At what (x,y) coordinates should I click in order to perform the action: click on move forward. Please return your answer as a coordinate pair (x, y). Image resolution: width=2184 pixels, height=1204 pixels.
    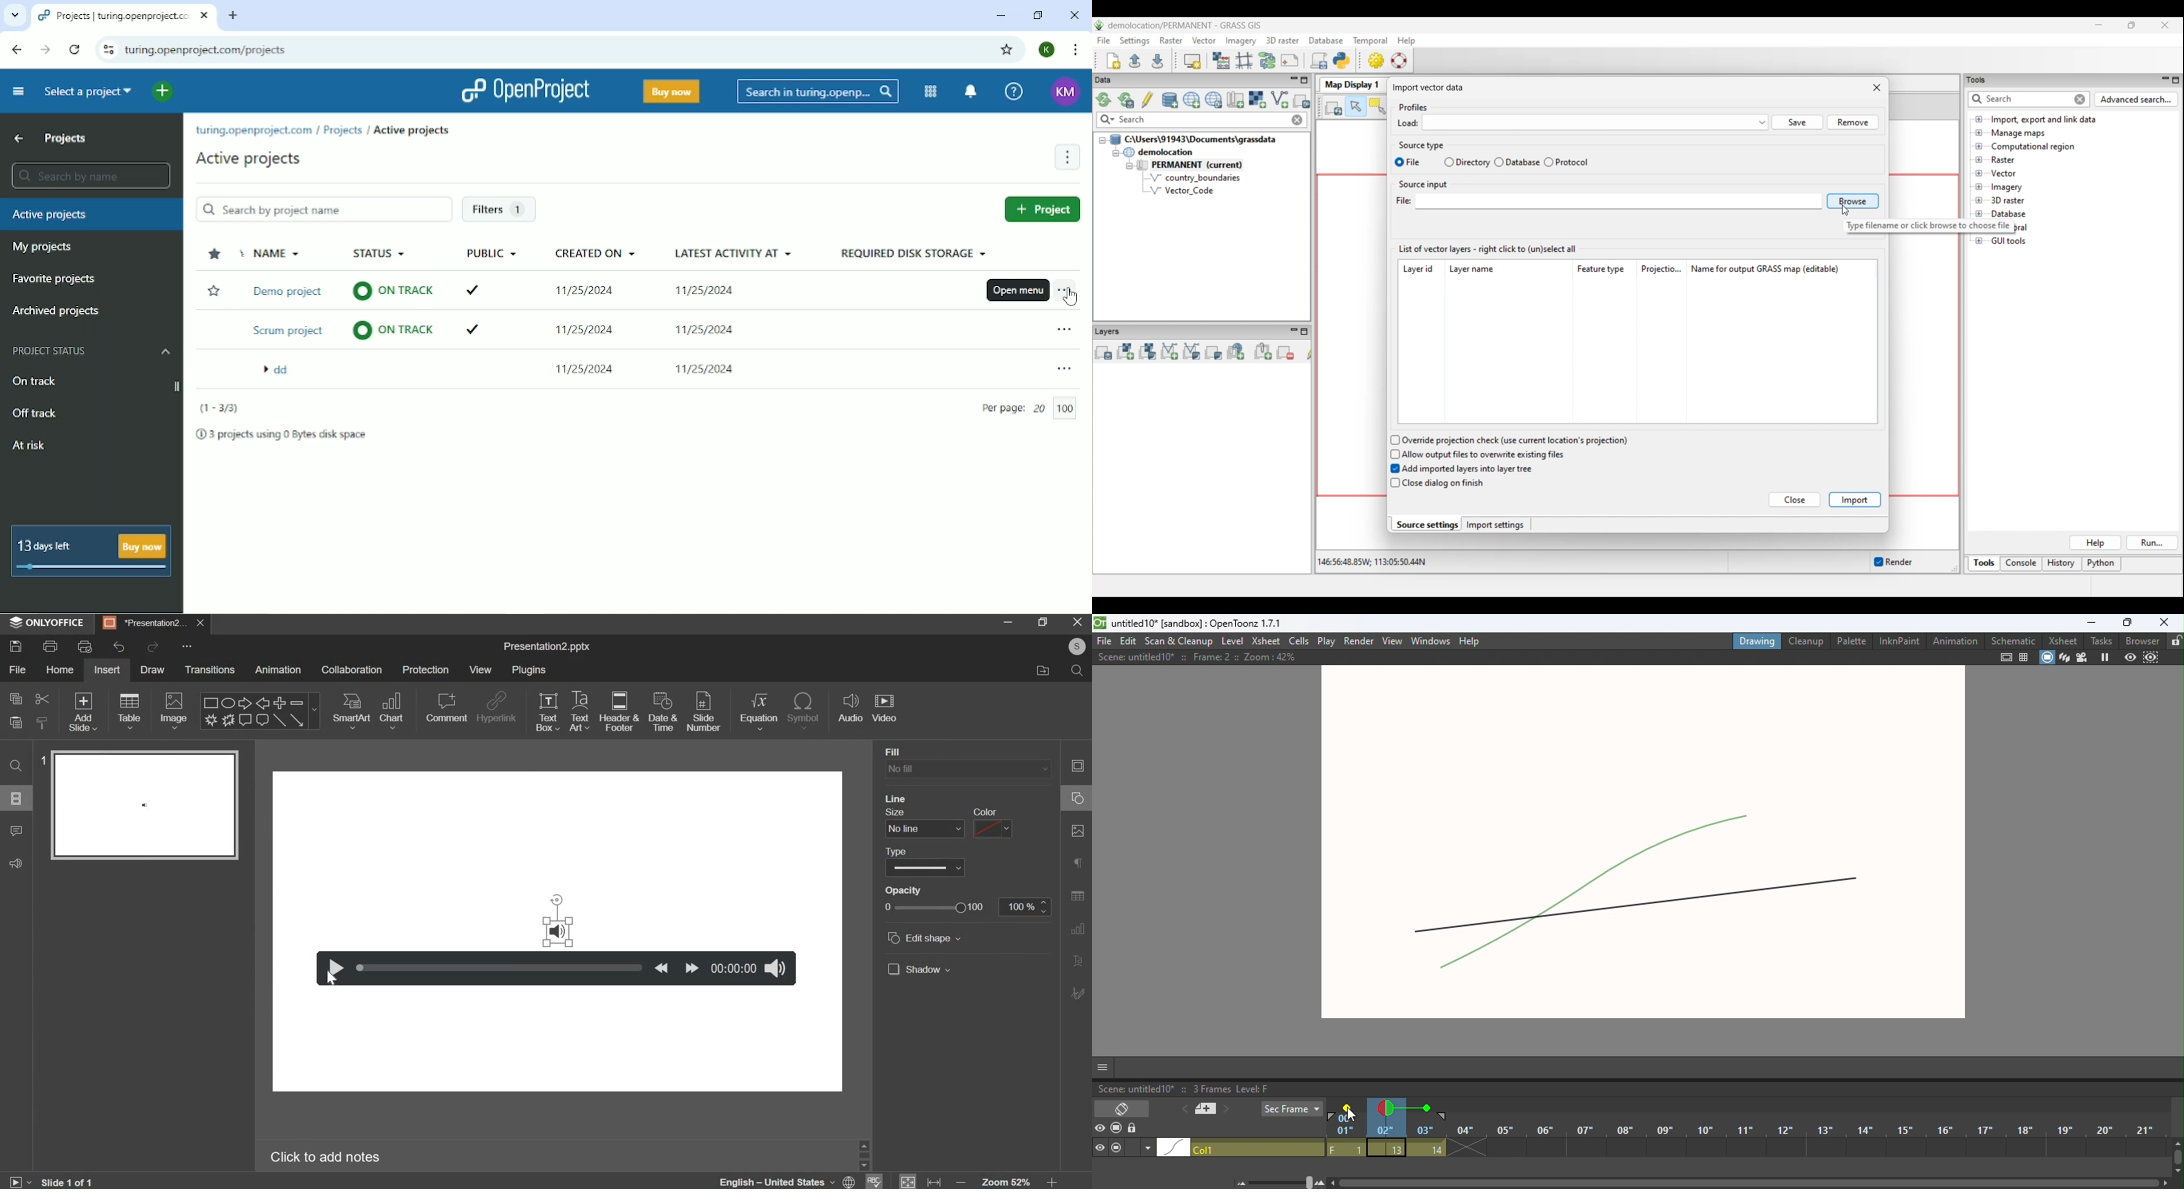
    Looking at the image, I should click on (691, 968).